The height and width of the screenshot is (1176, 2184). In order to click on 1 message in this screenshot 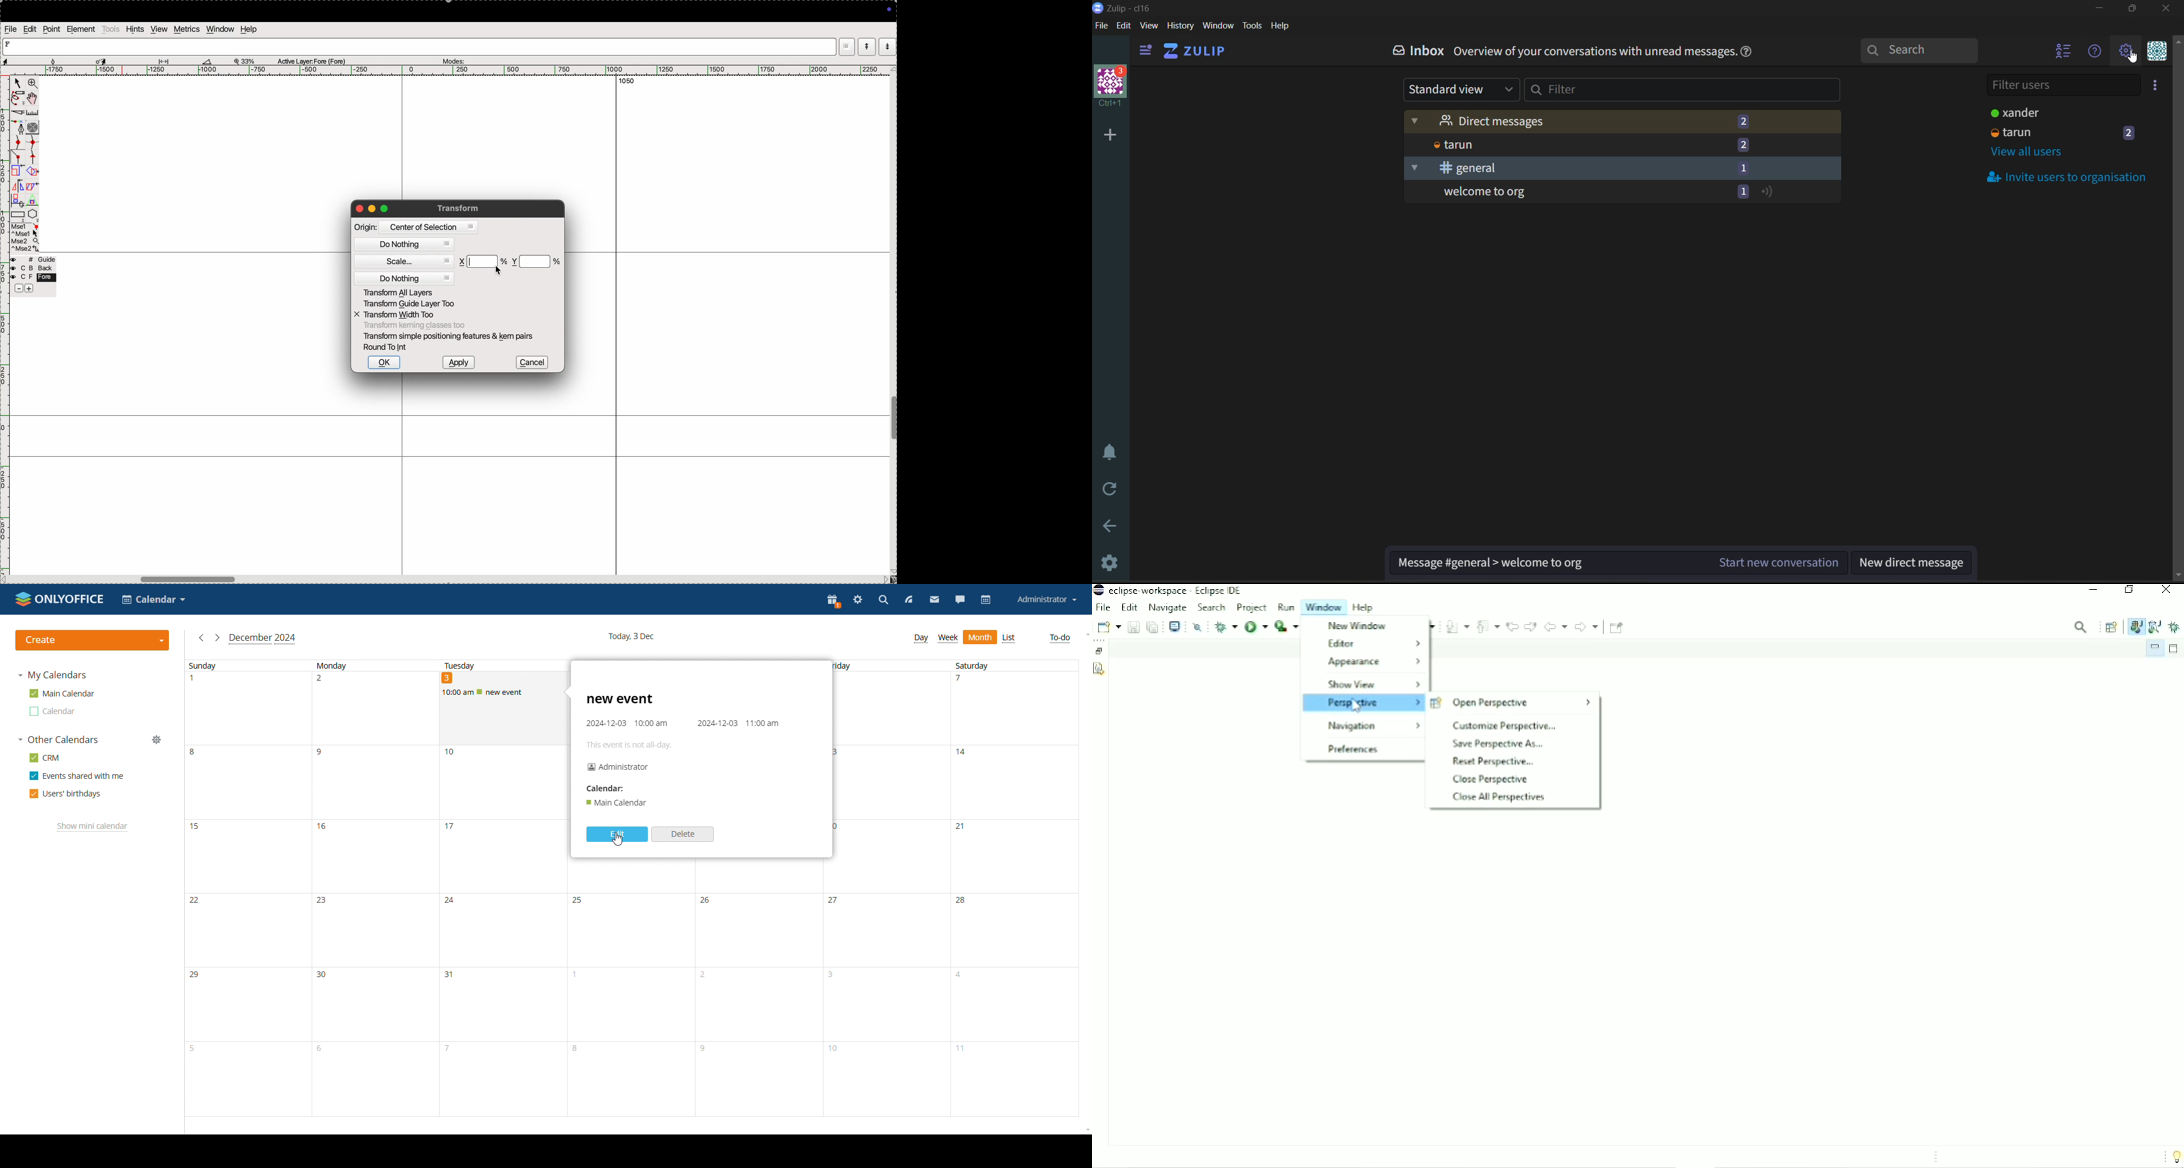, I will do `click(1740, 190)`.